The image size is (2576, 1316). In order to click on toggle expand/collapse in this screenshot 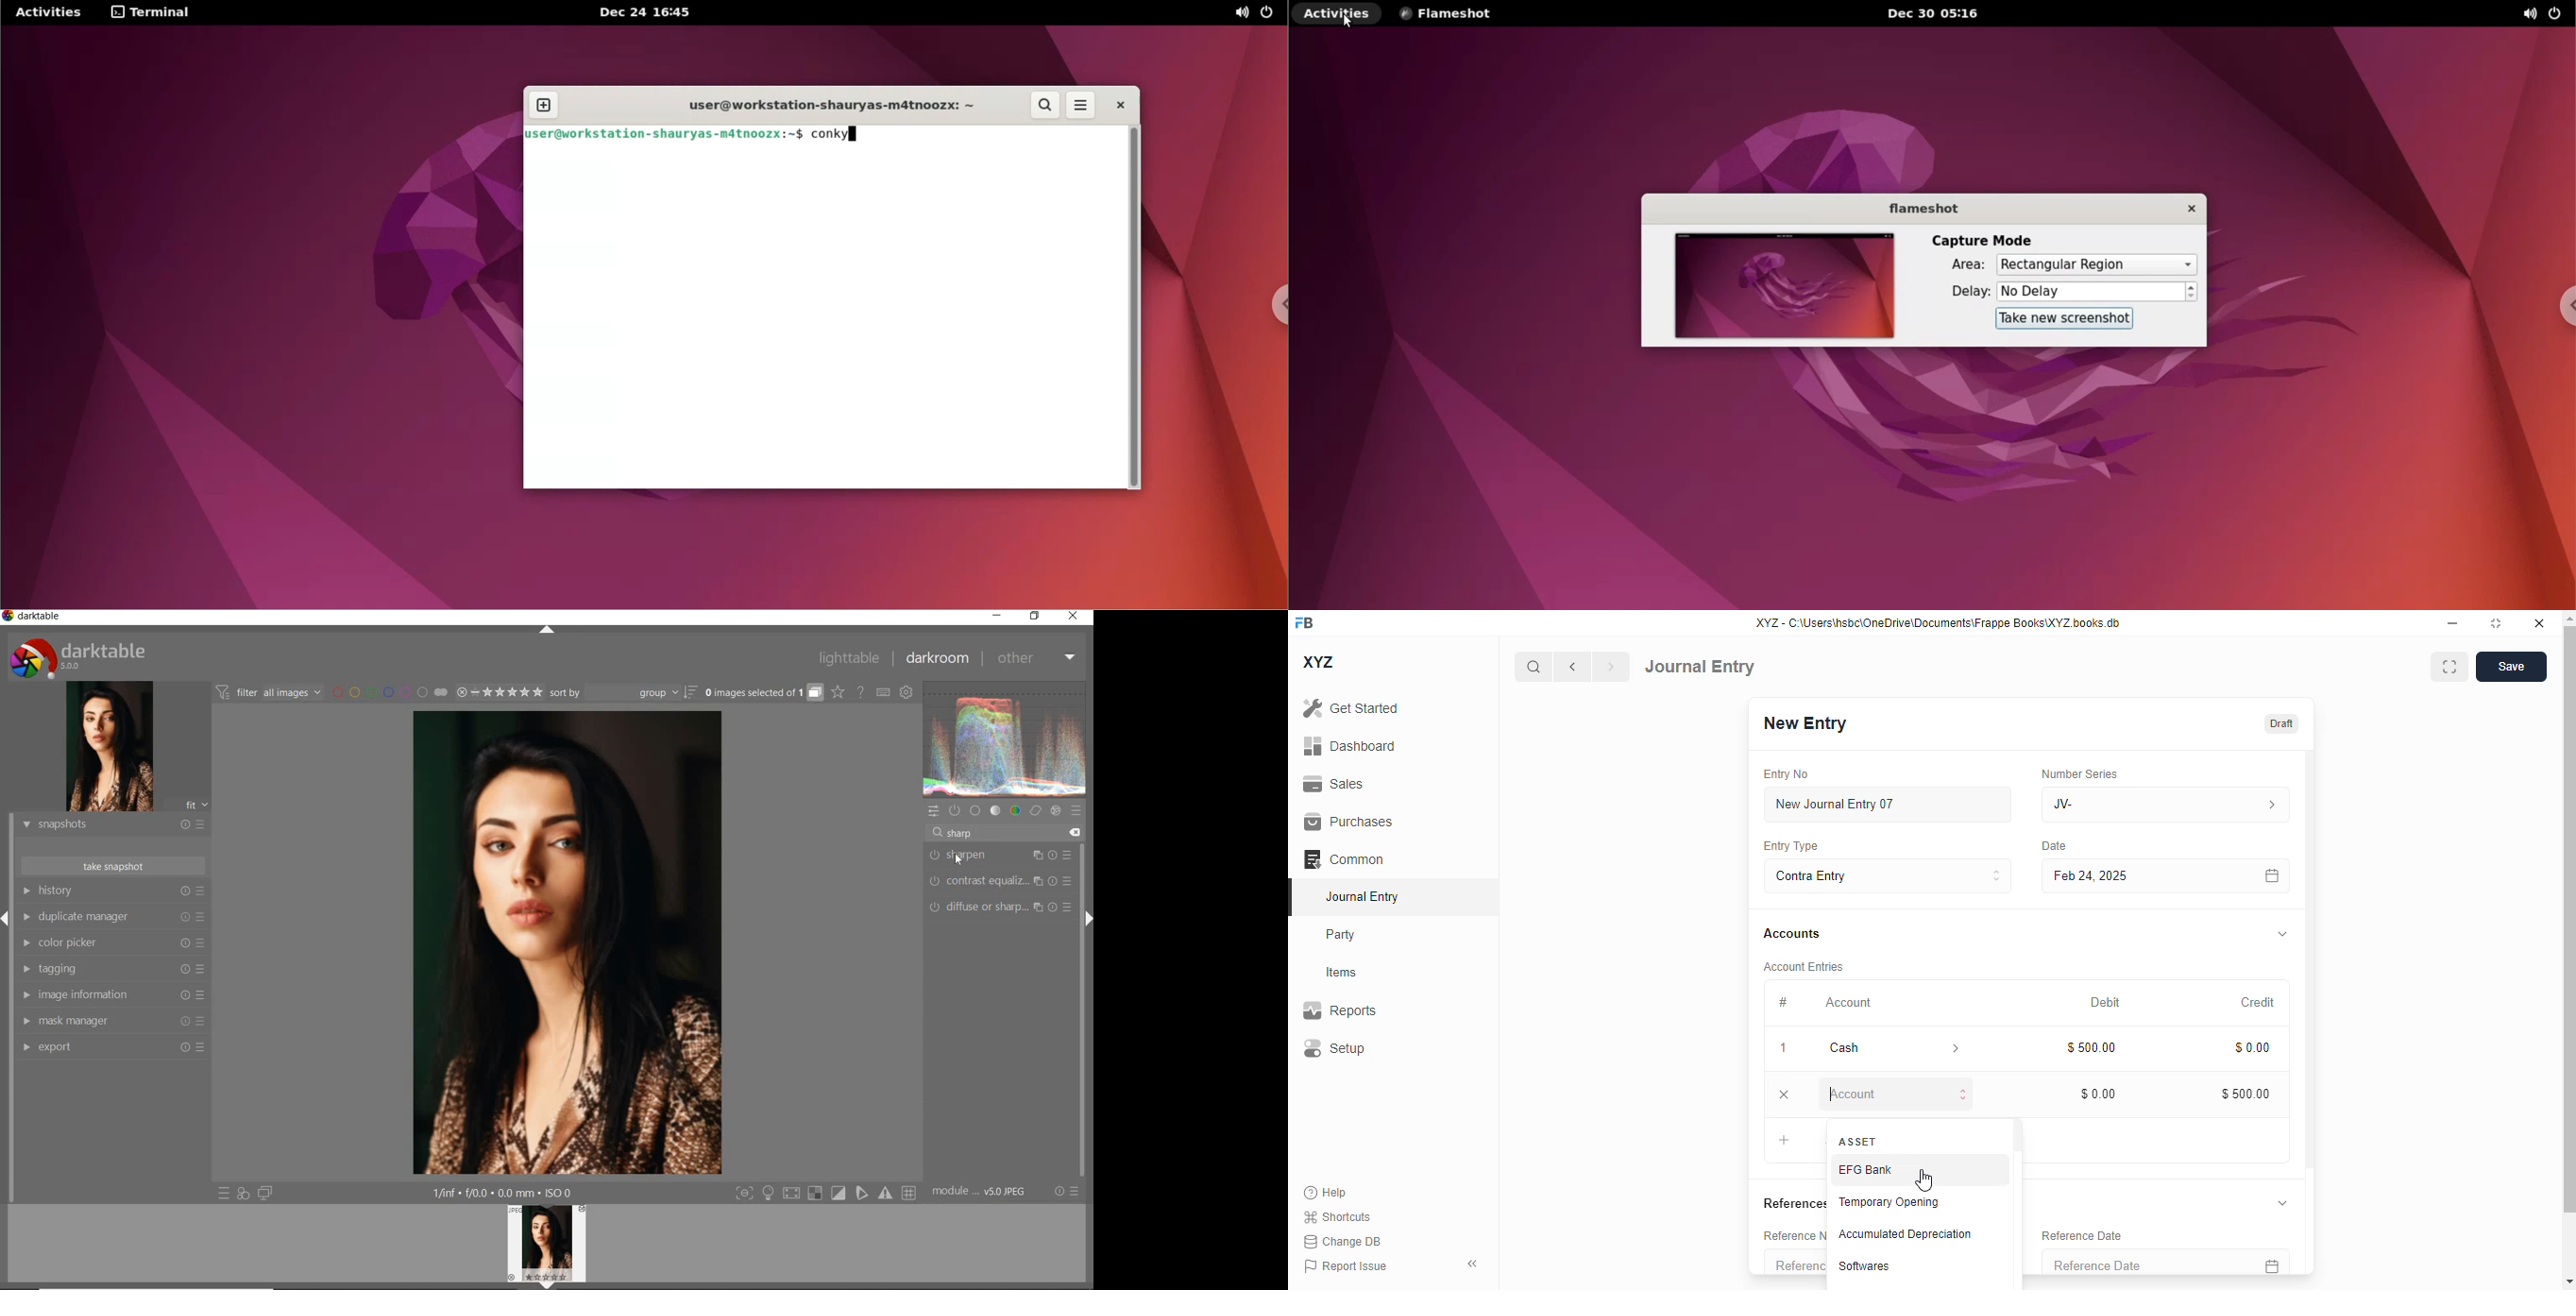, I will do `click(2281, 1202)`.